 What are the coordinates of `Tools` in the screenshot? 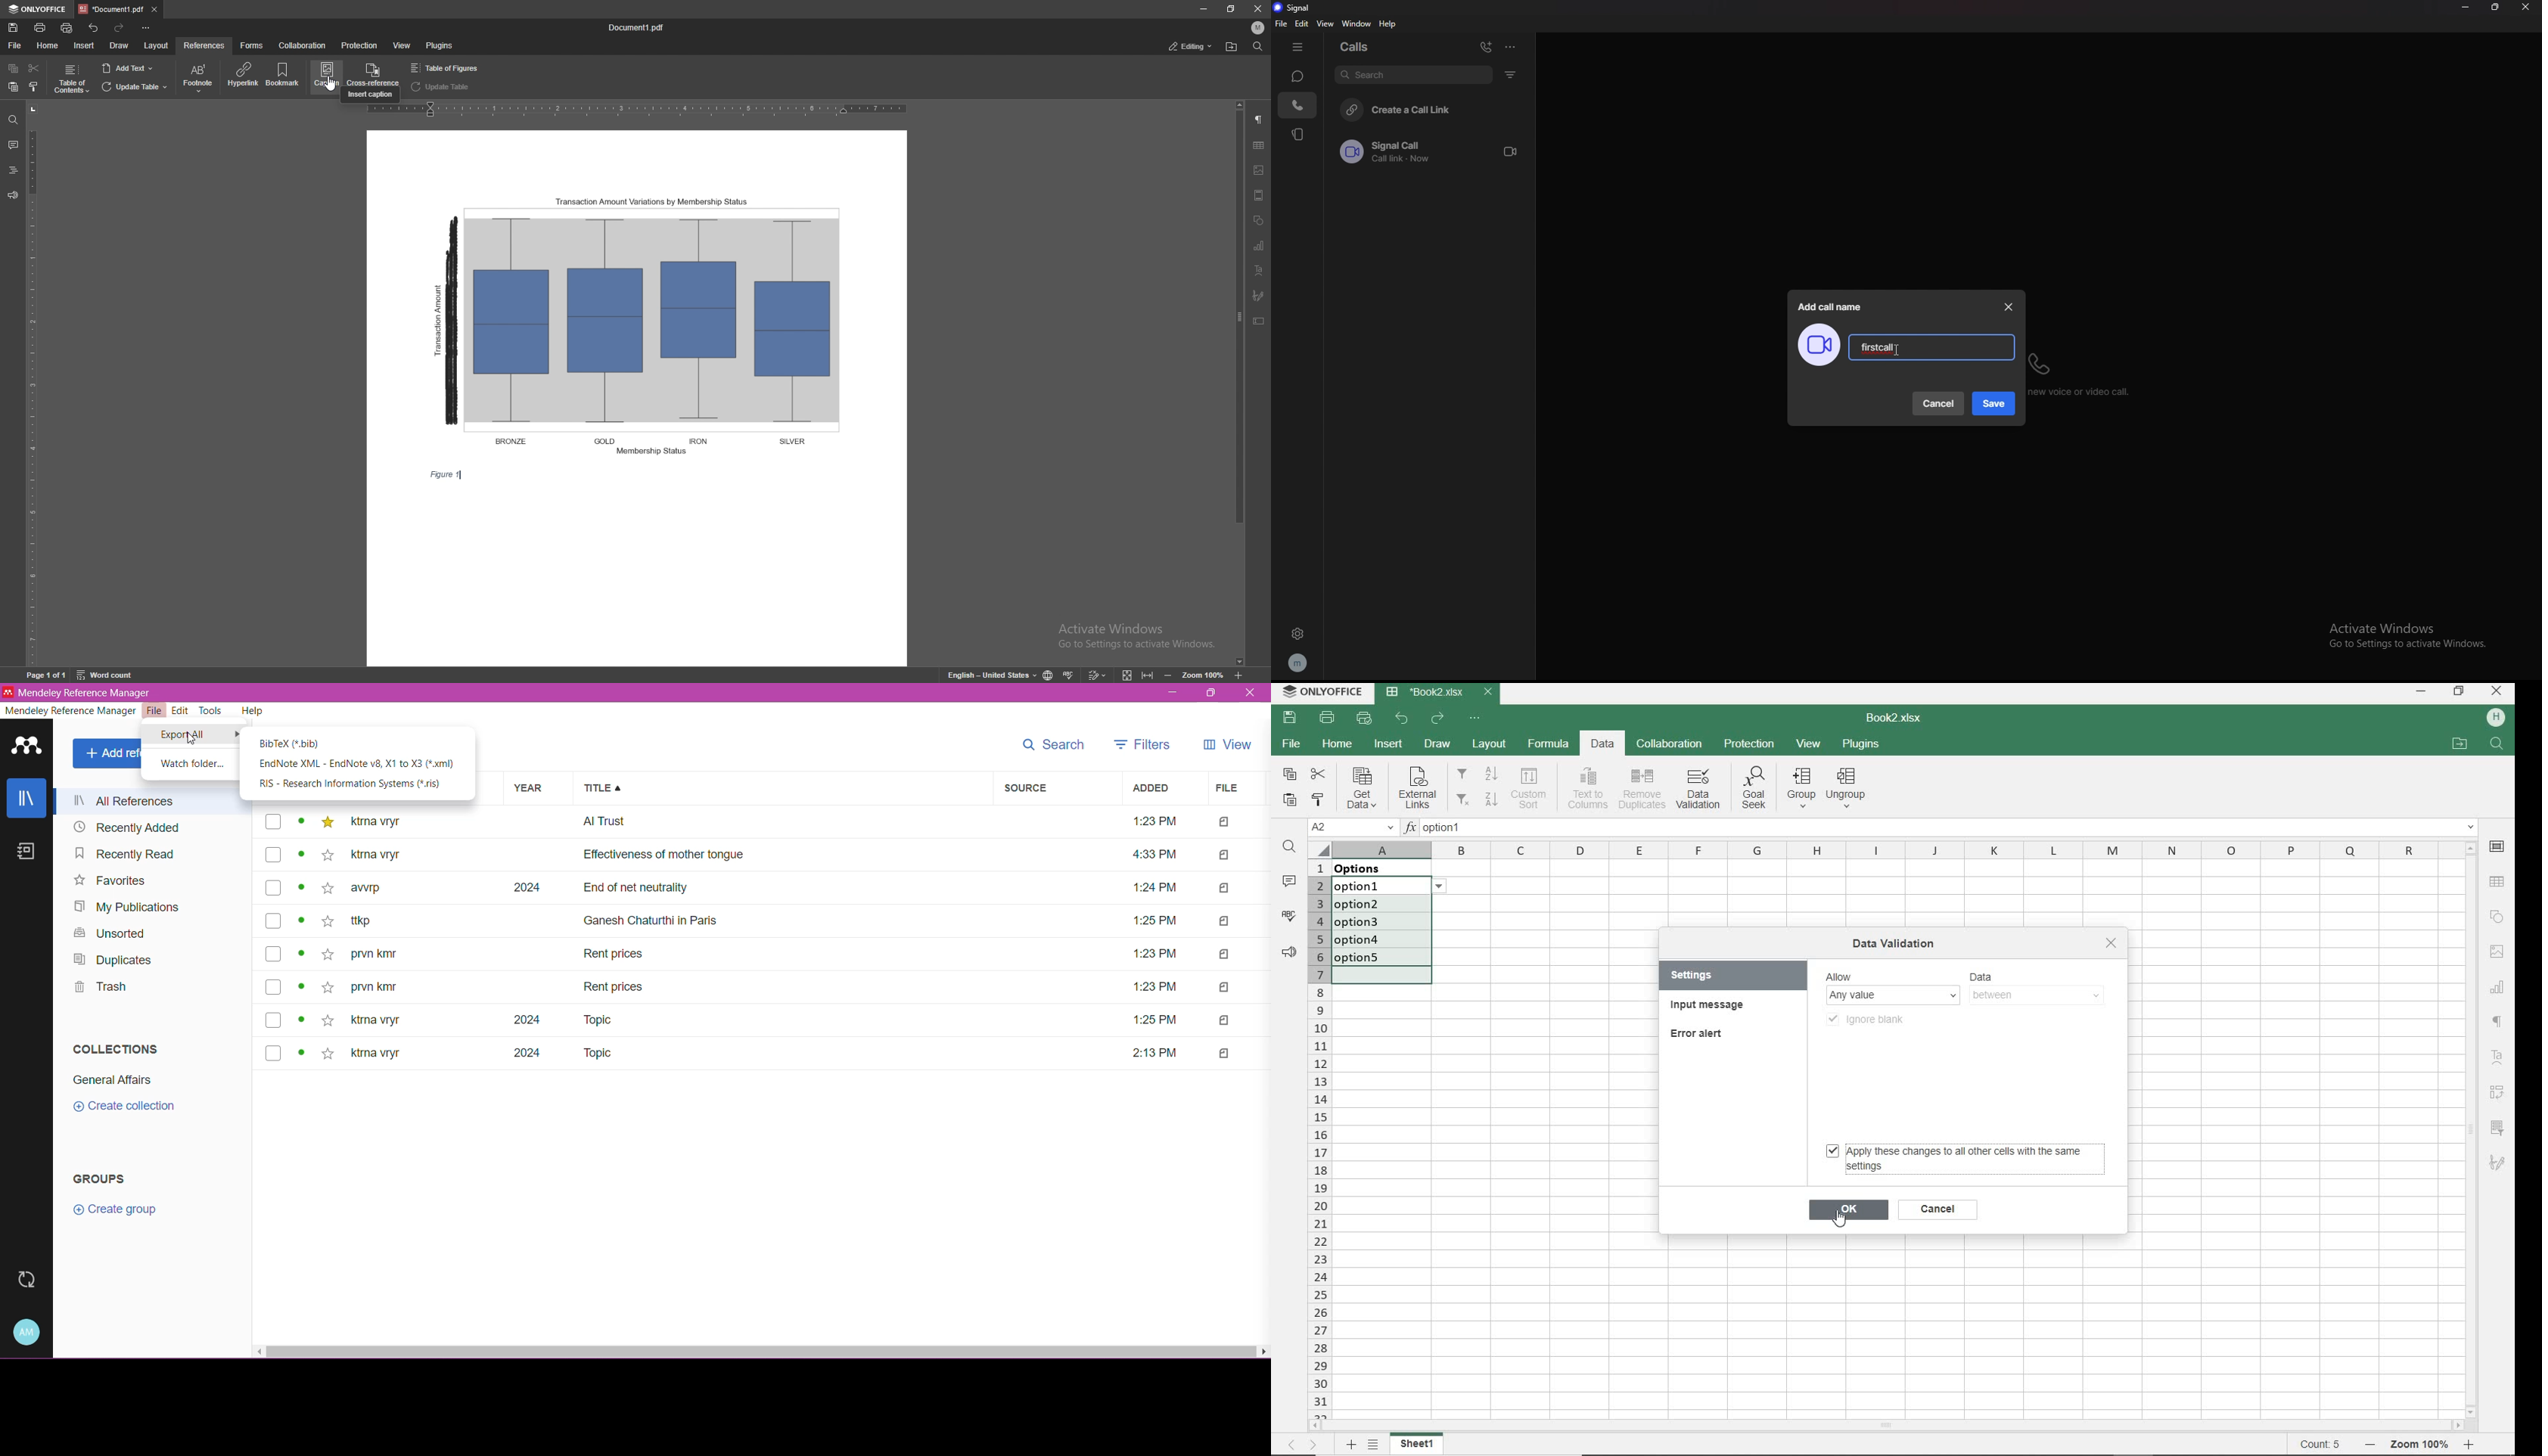 It's located at (211, 711).